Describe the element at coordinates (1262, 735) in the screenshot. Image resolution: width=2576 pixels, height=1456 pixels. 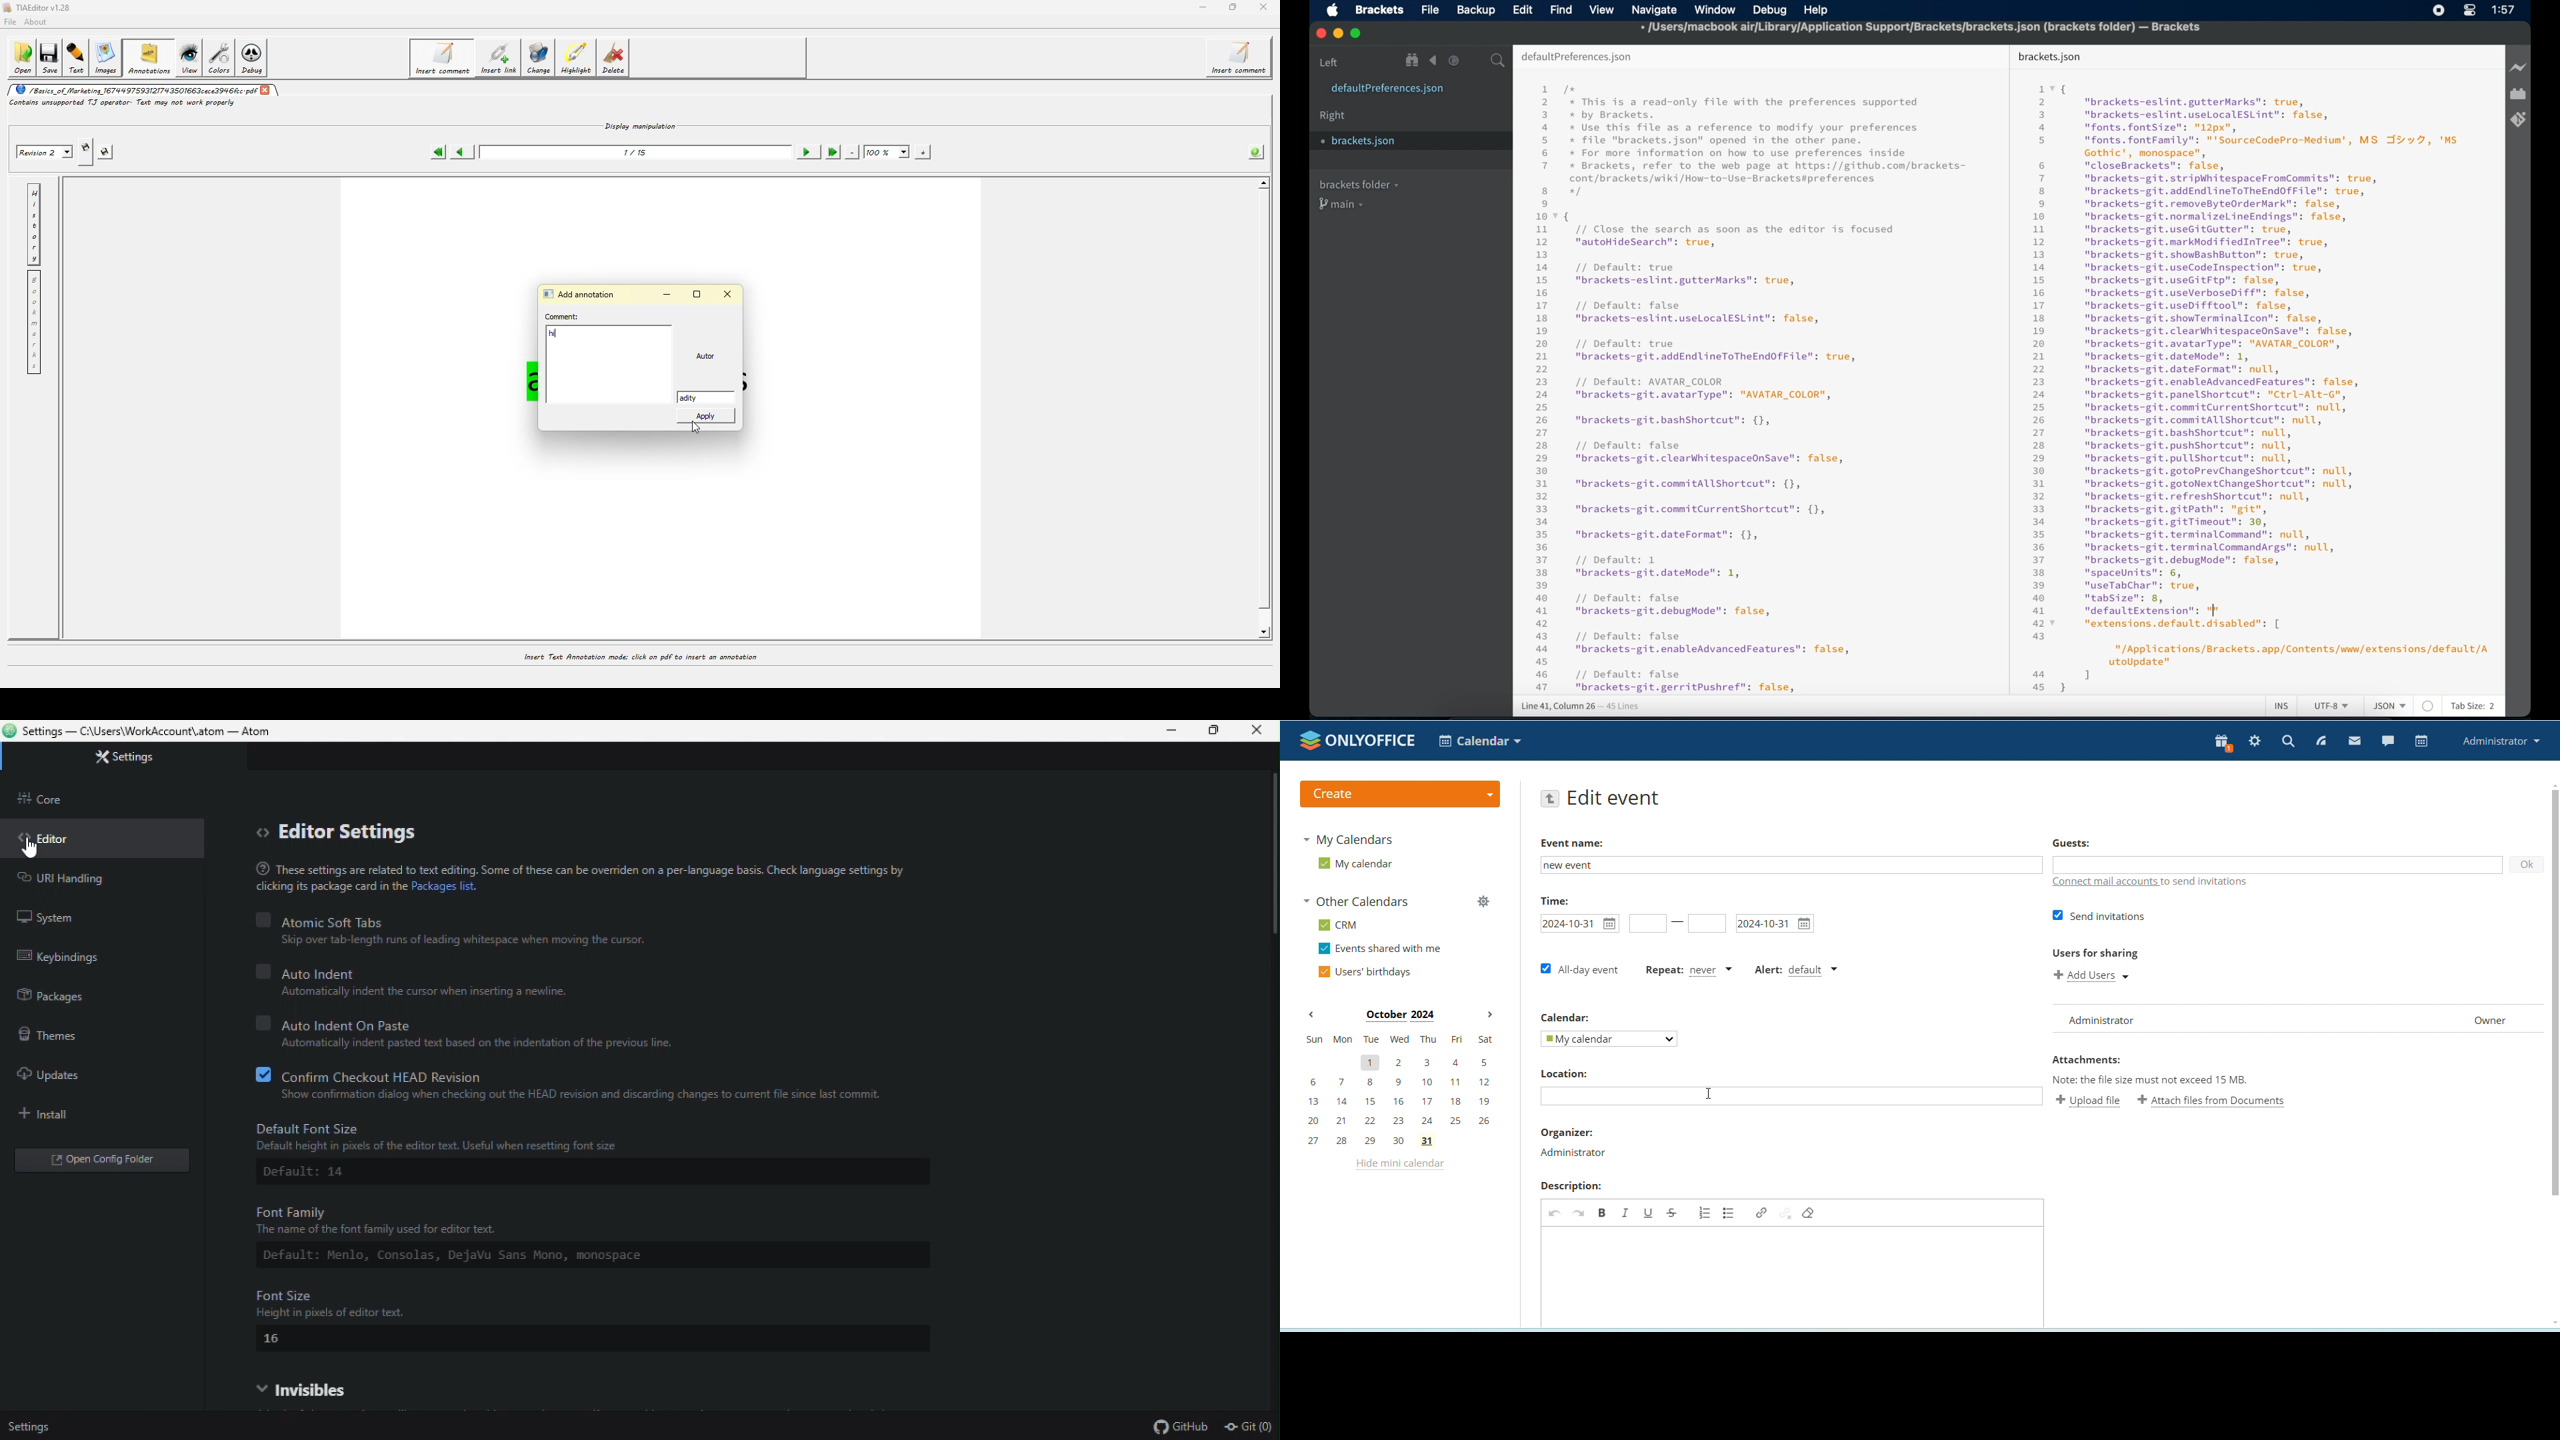
I see `Close` at that location.